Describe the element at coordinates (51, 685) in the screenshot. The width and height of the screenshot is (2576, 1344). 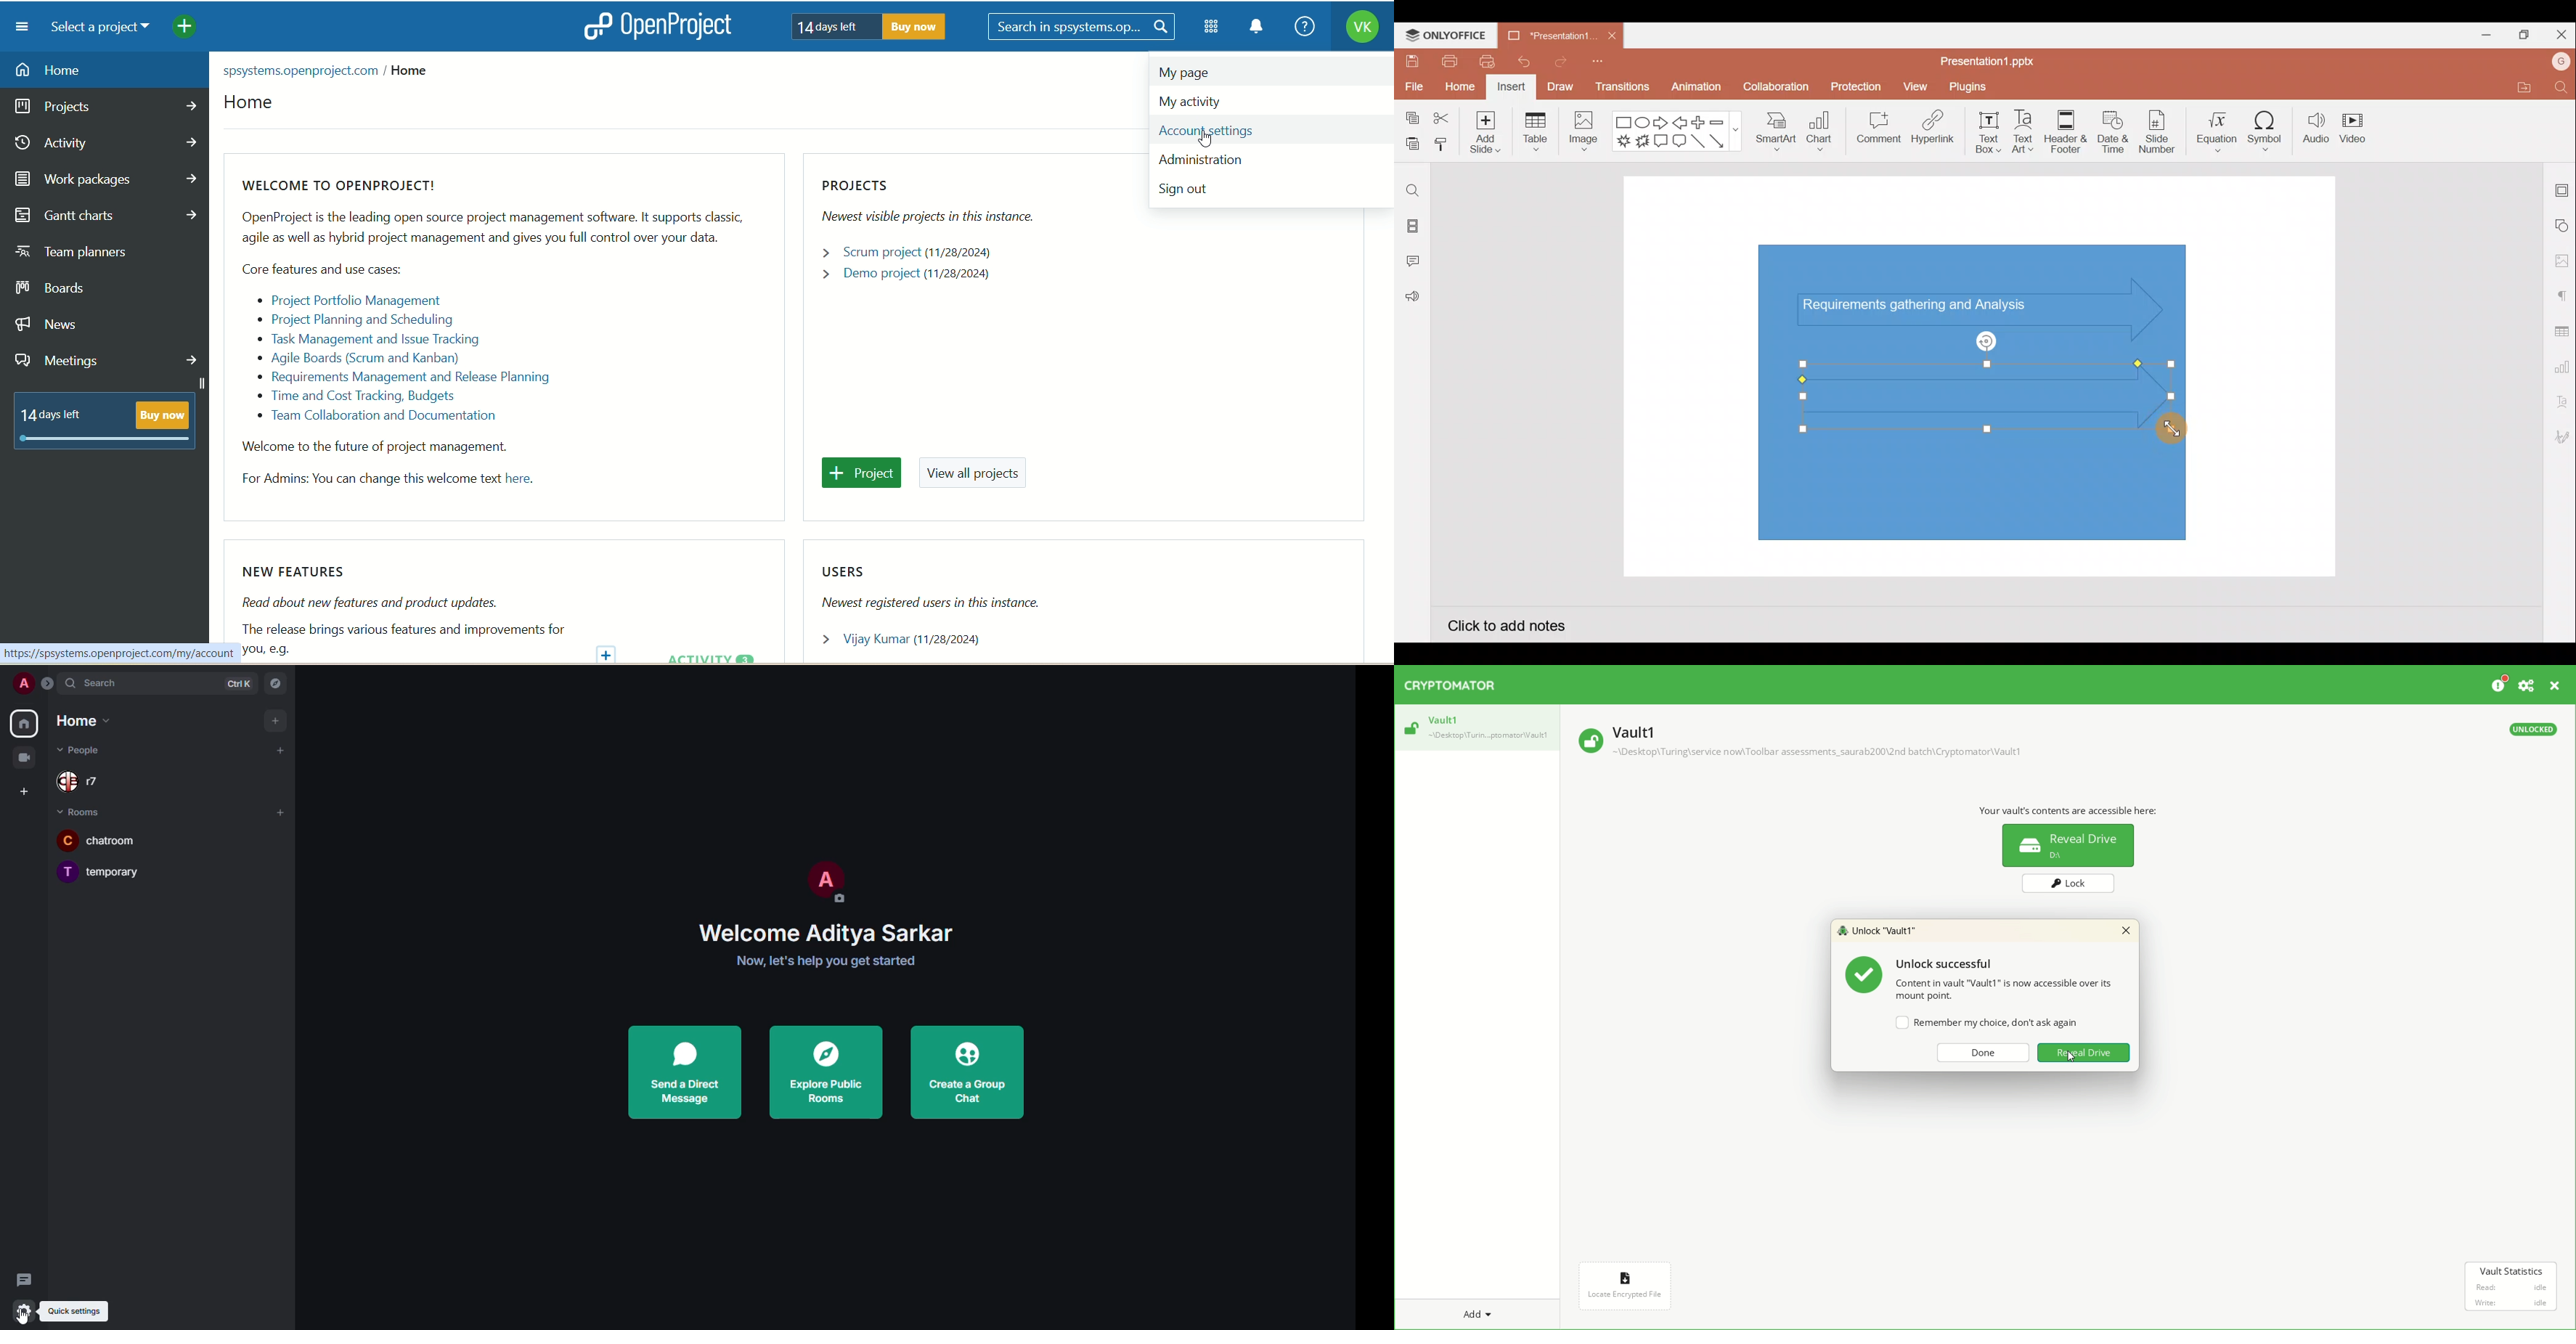
I see `expand` at that location.